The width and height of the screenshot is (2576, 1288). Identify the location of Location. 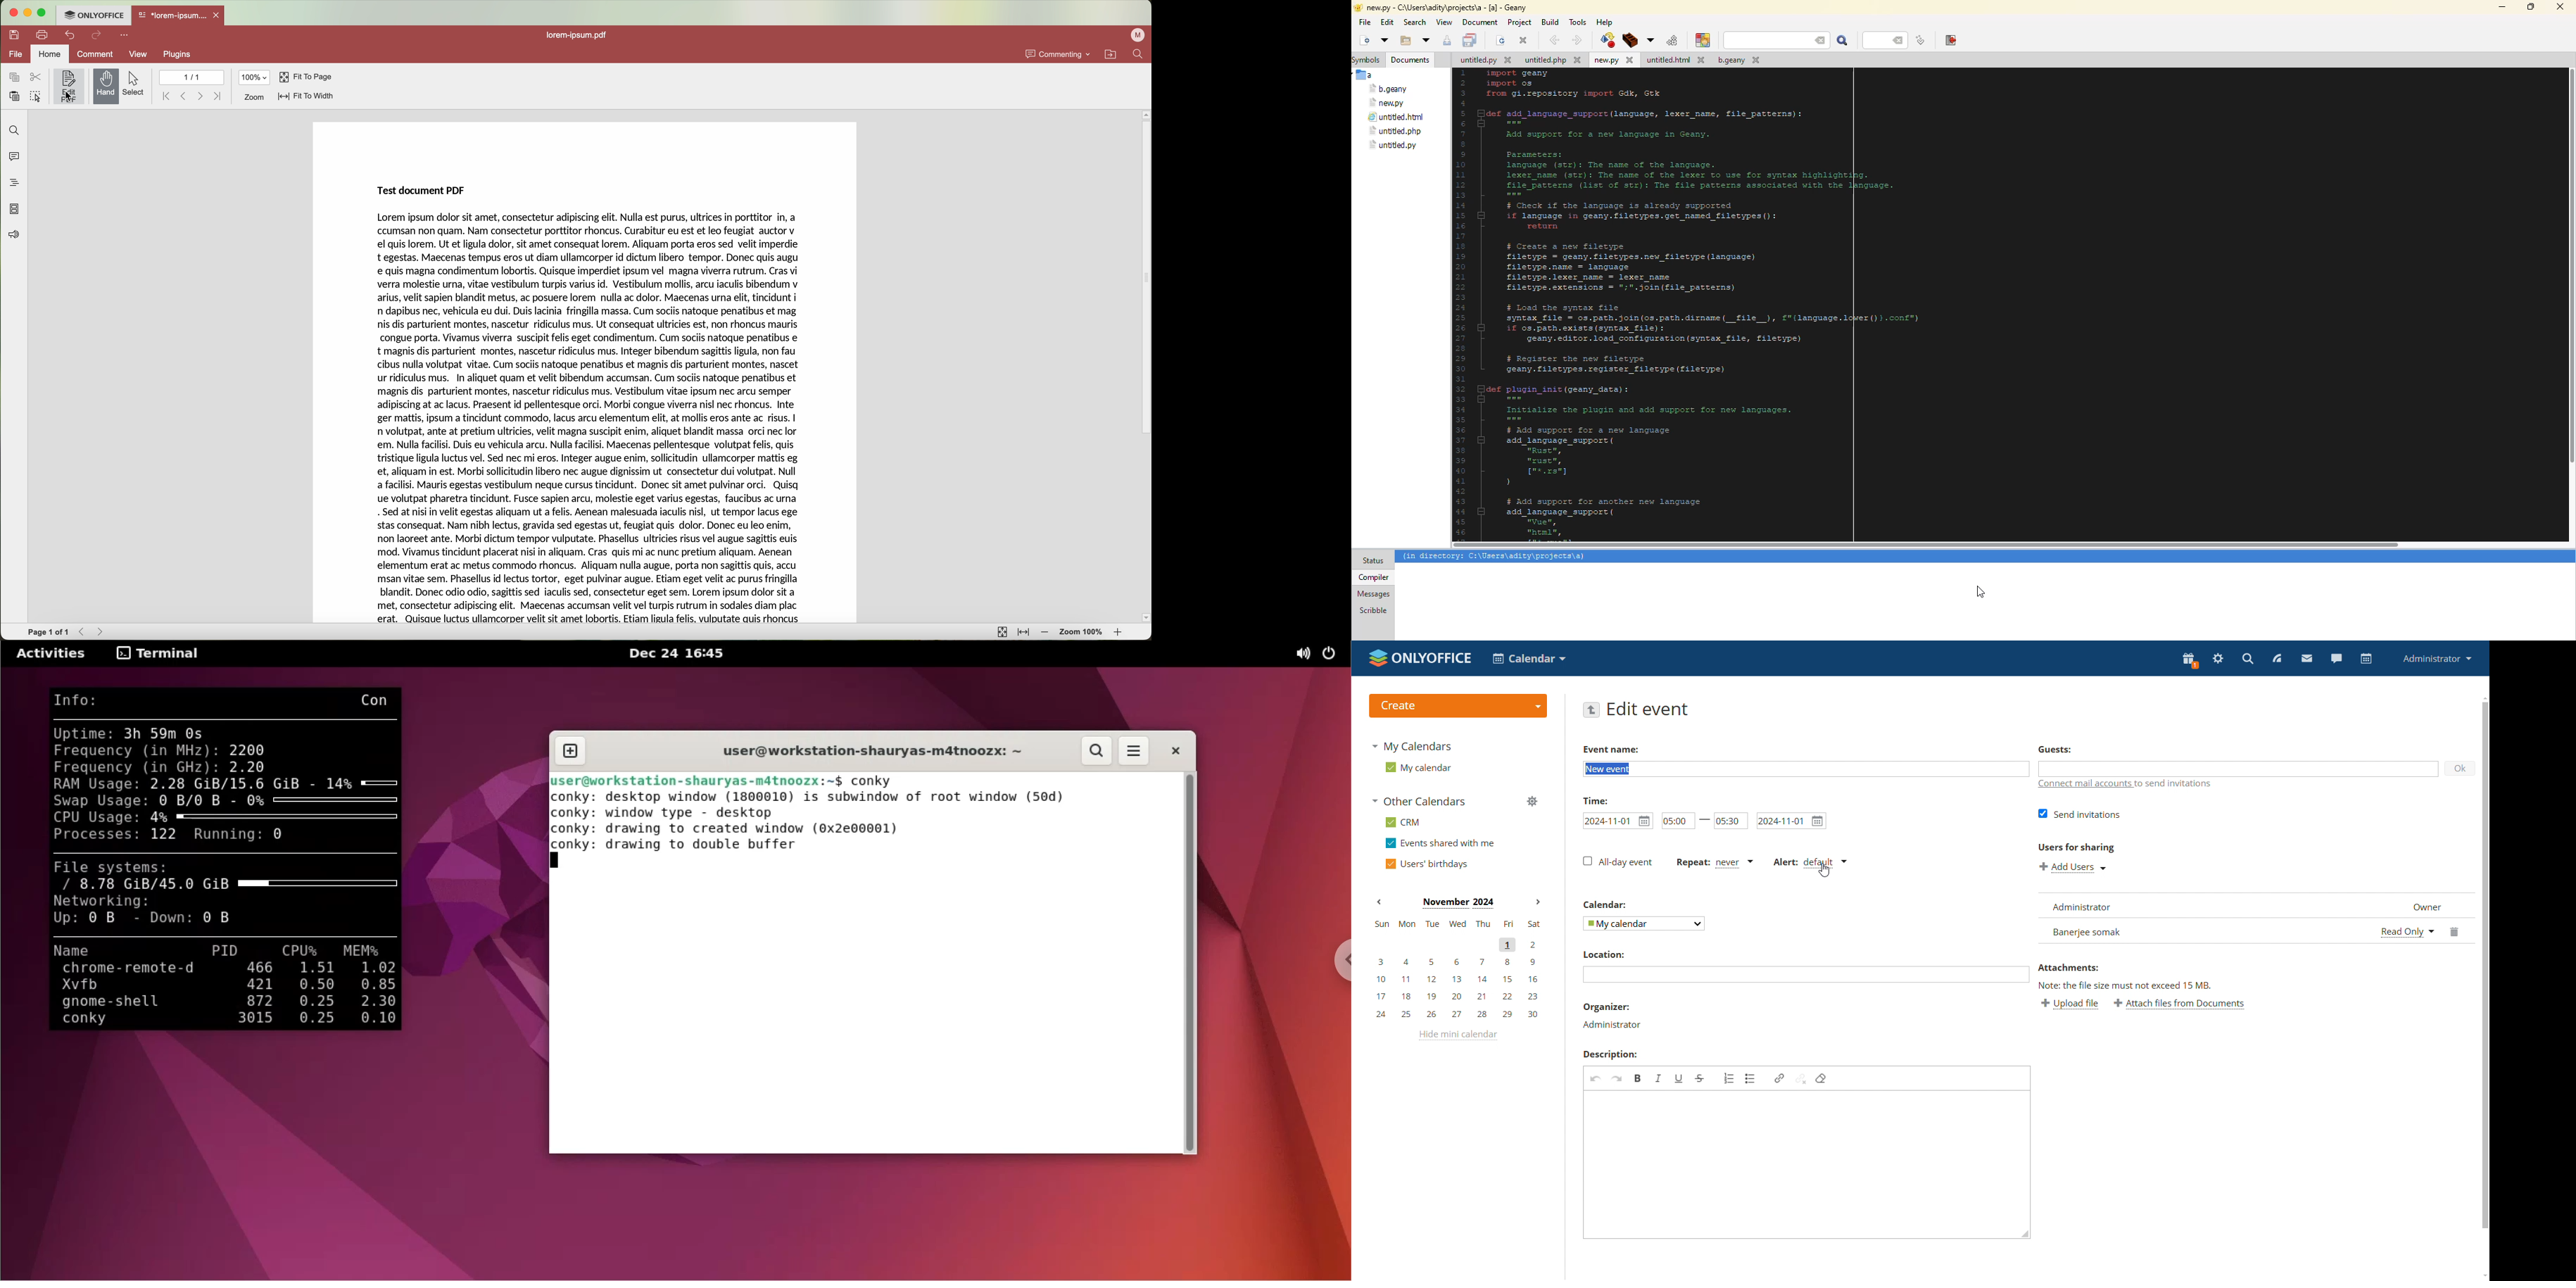
(1603, 955).